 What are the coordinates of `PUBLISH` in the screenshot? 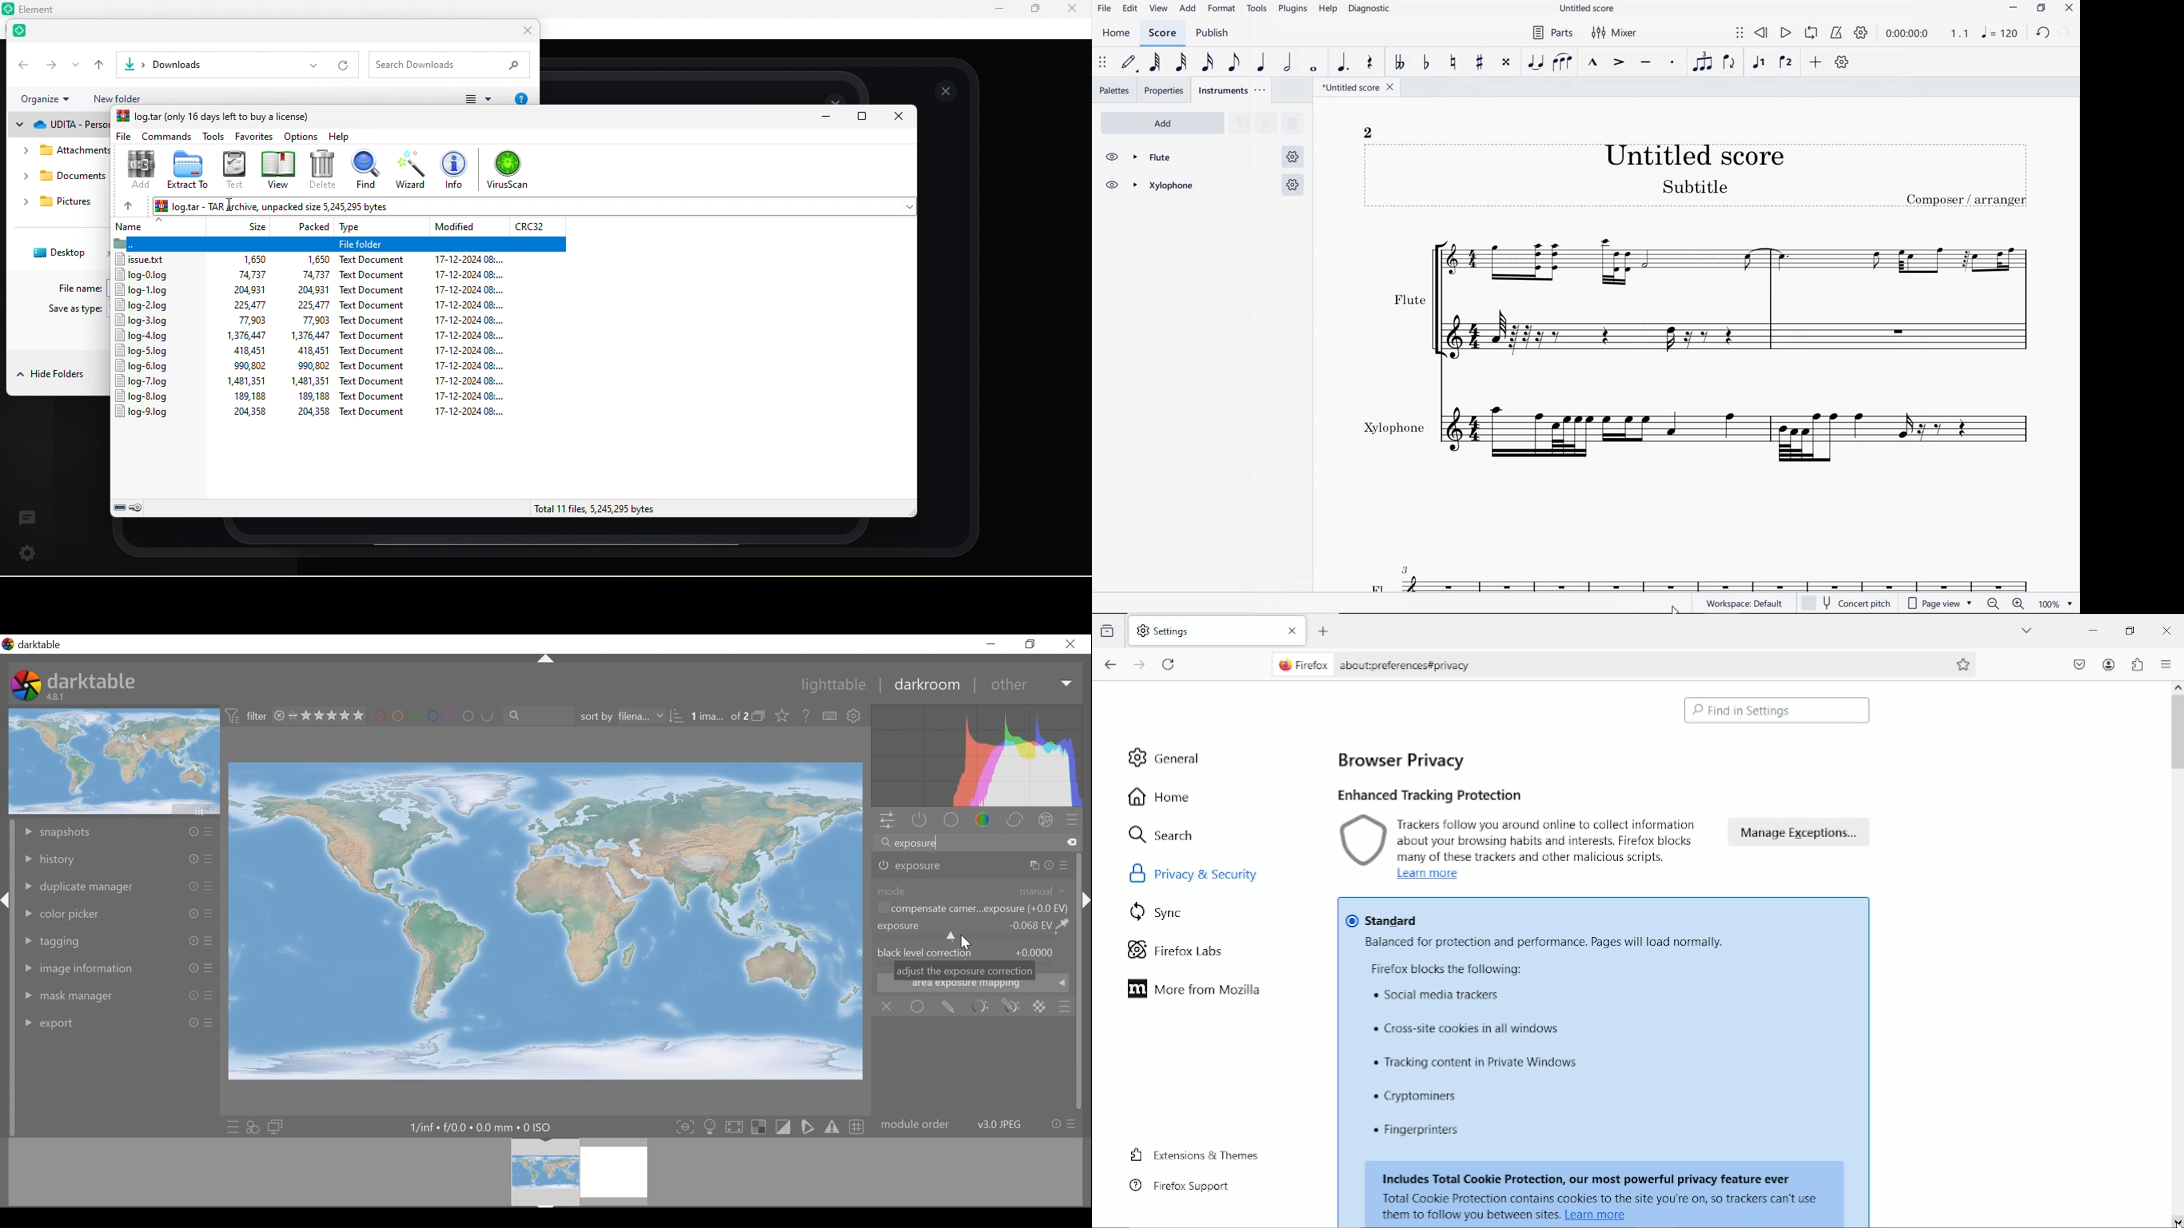 It's located at (1215, 34).